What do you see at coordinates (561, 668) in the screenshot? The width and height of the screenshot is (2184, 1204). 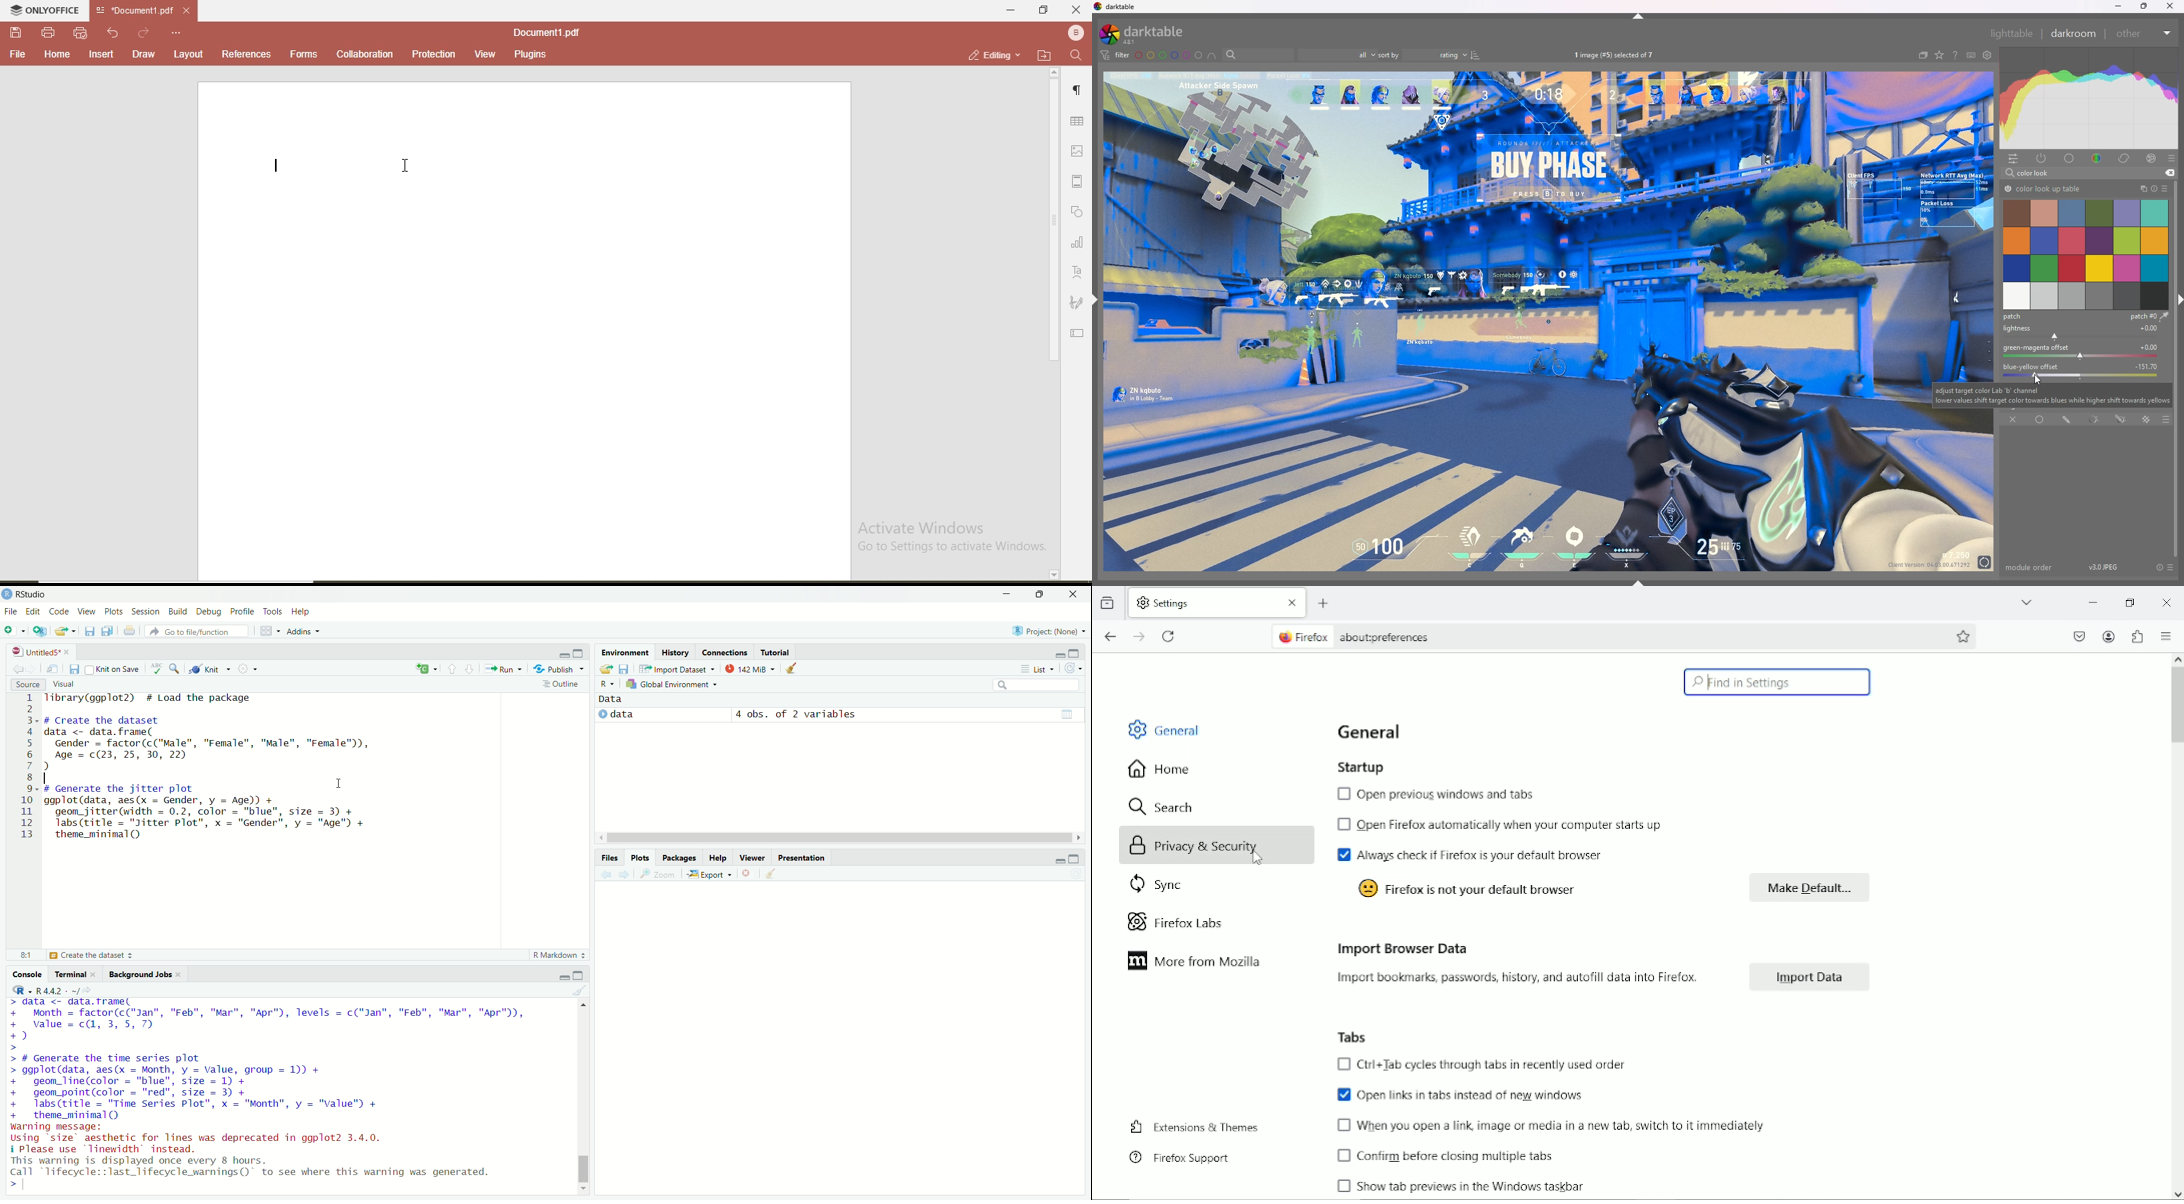 I see `publish` at bounding box center [561, 668].